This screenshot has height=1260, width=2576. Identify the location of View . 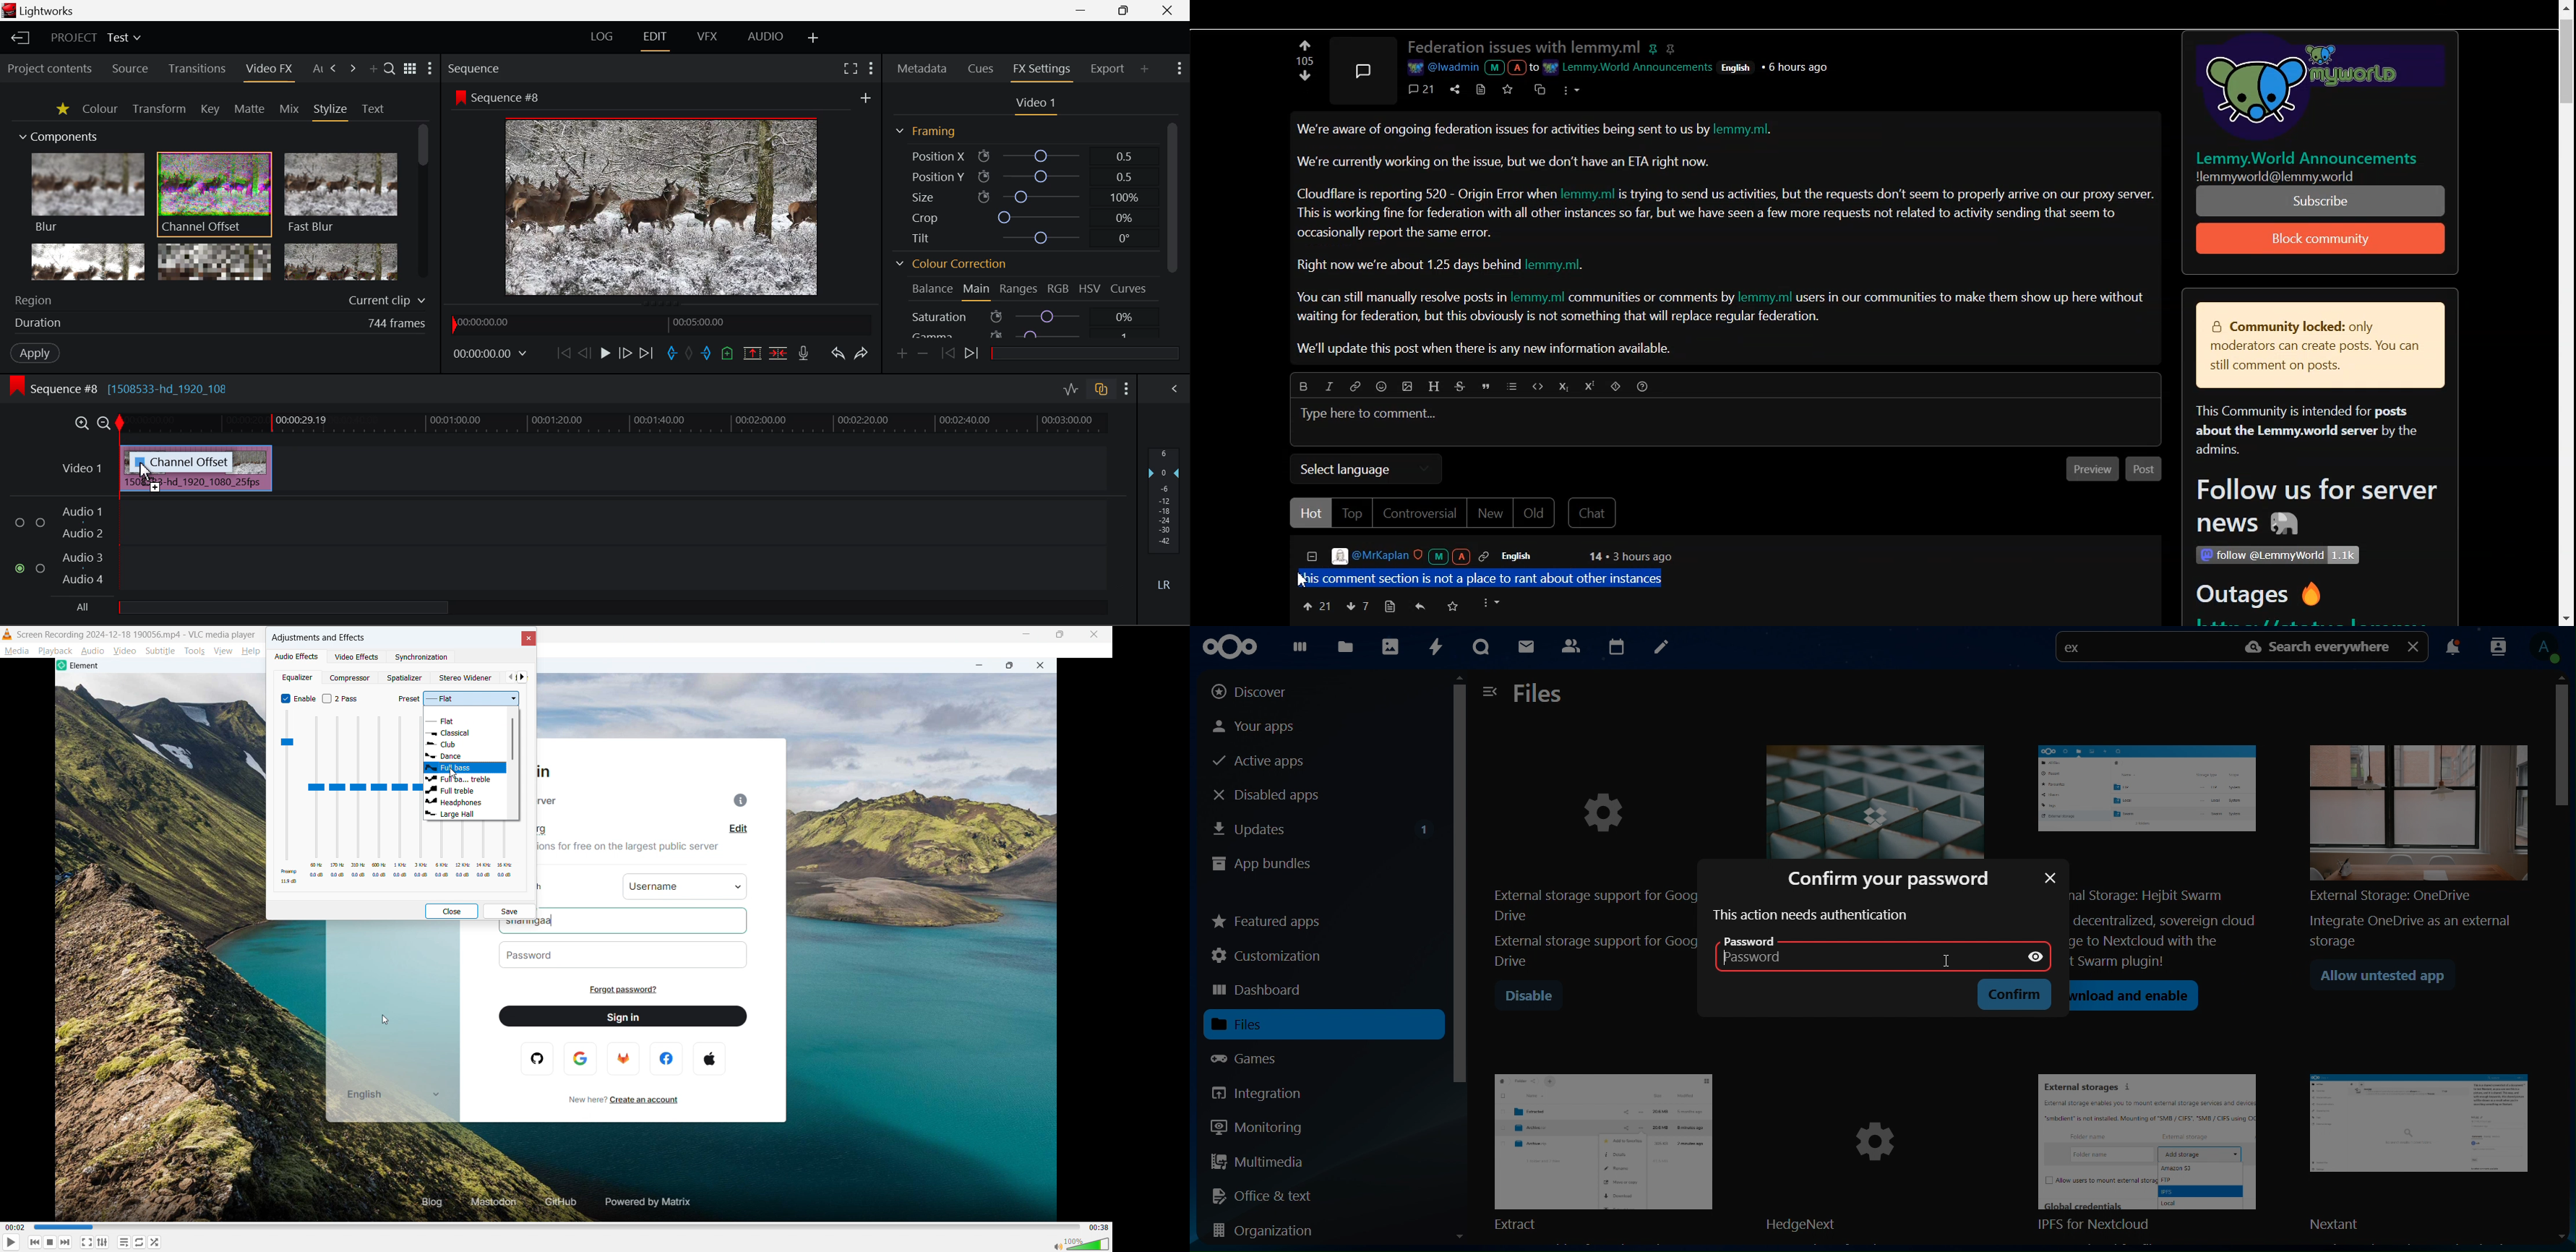
(223, 651).